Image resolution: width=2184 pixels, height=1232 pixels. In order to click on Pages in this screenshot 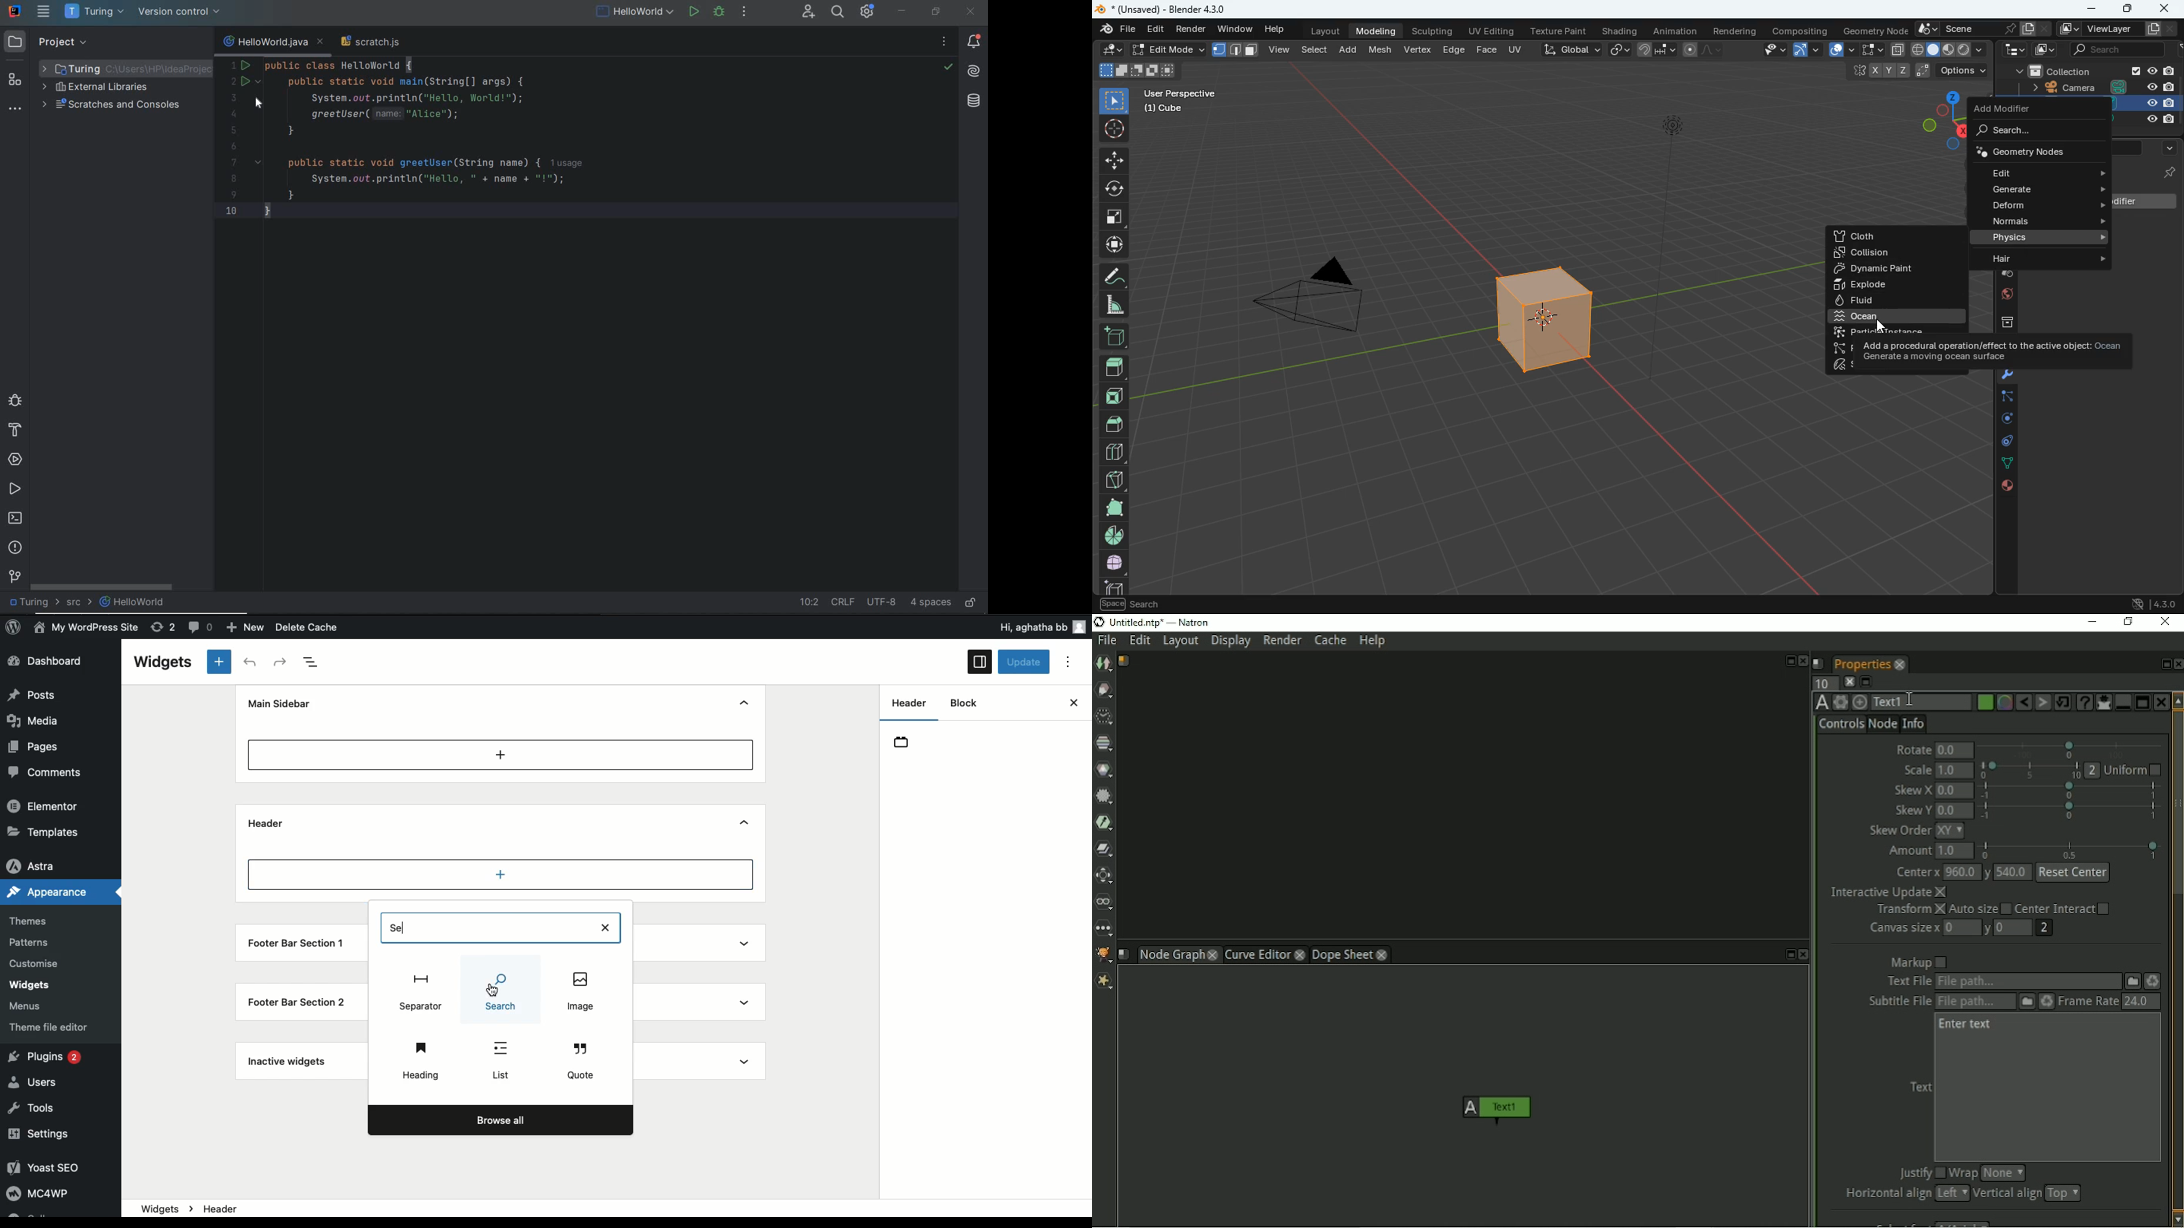, I will do `click(36, 747)`.